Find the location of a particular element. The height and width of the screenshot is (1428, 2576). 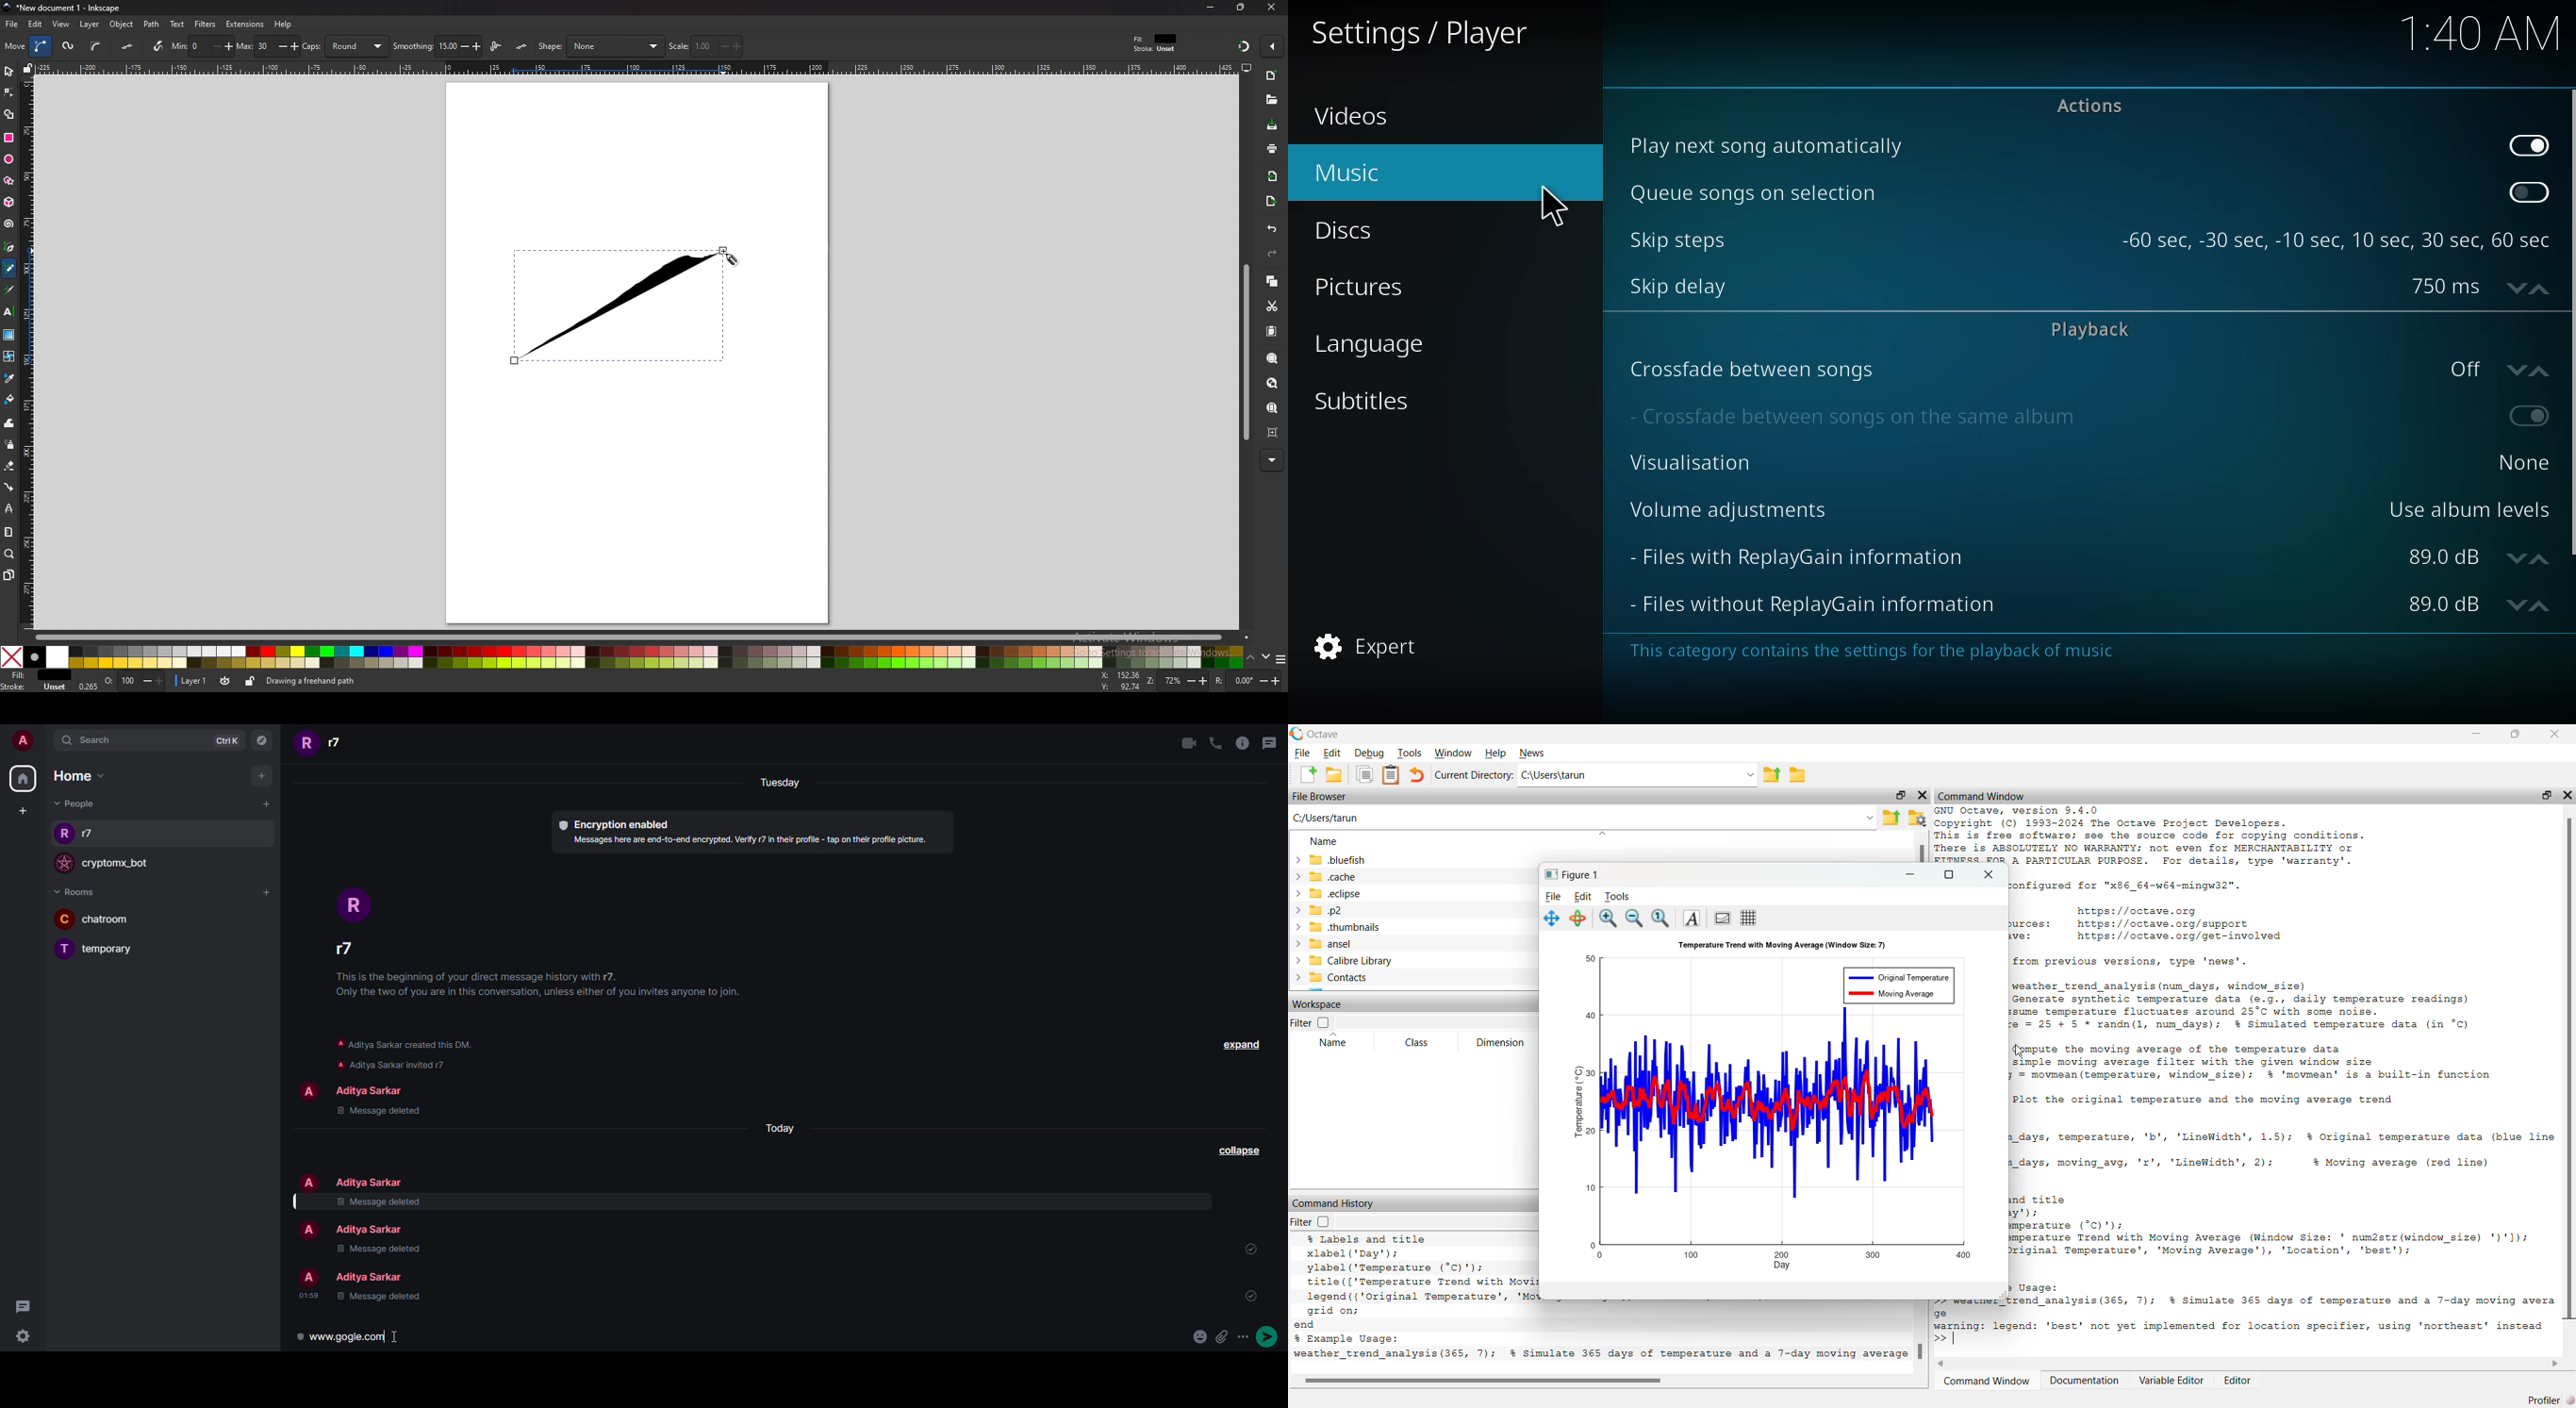

Figure1 is located at coordinates (1572, 877).